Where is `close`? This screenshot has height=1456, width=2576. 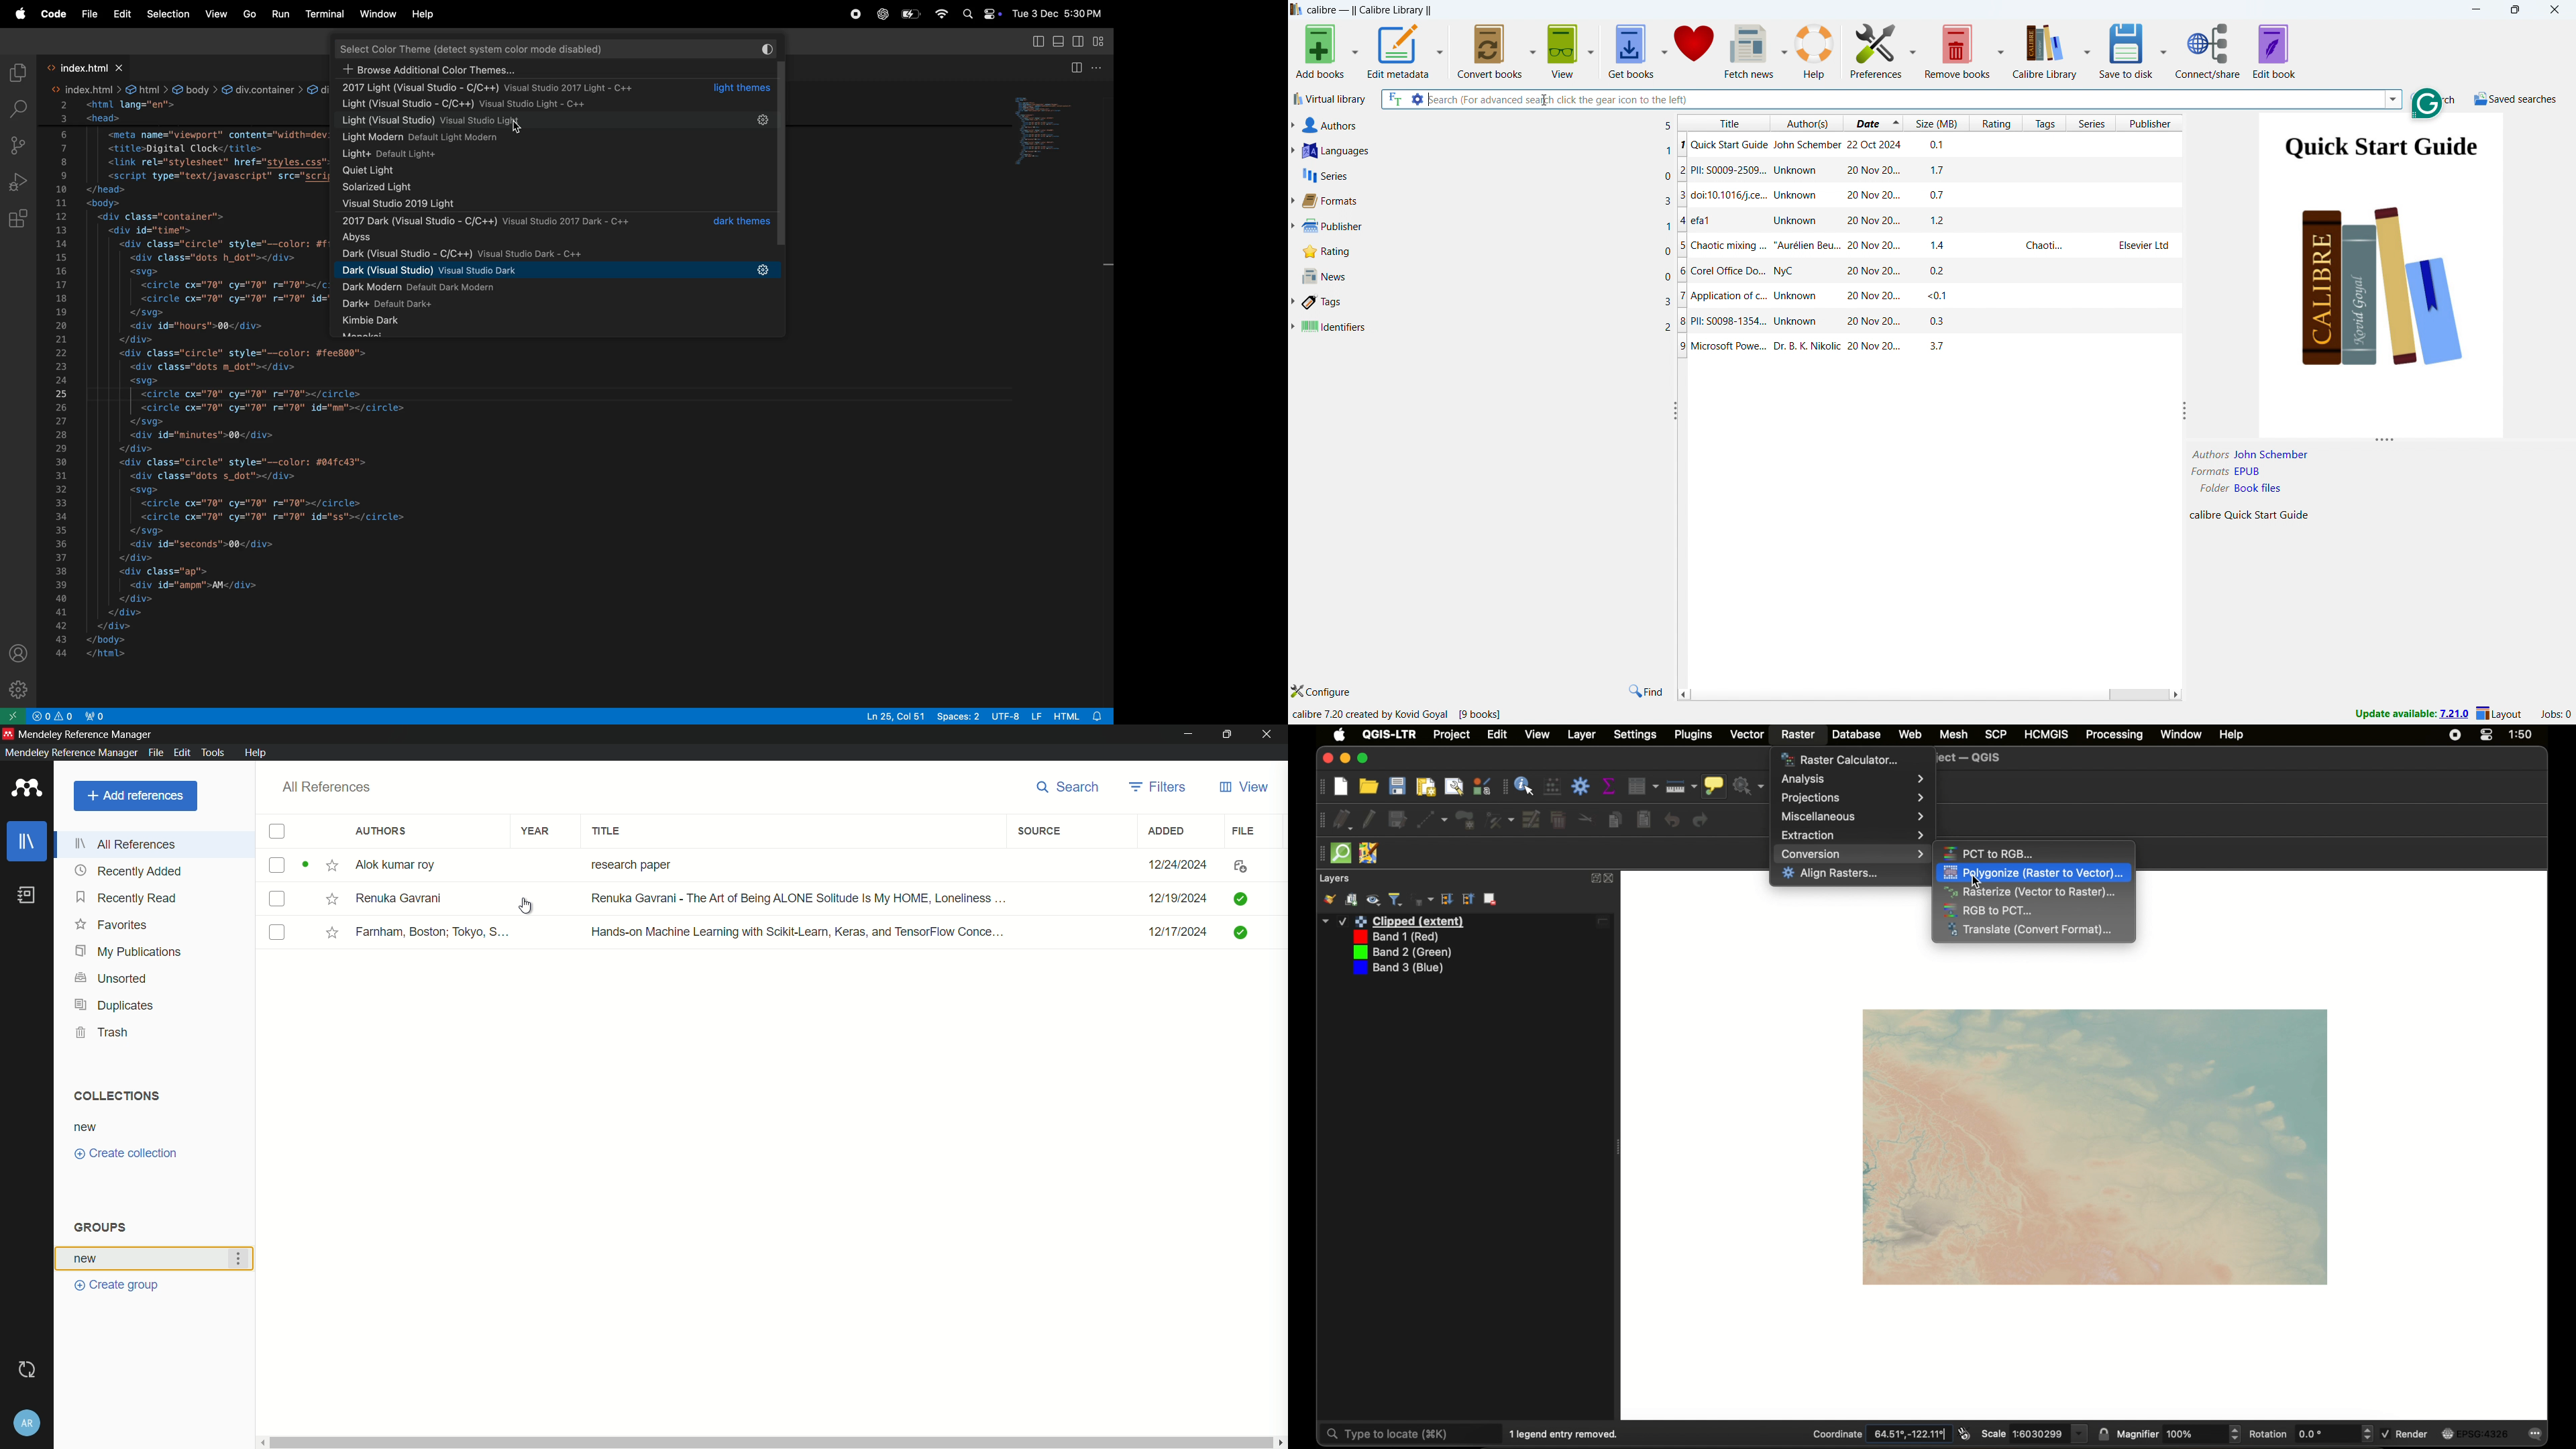
close is located at coordinates (1611, 879).